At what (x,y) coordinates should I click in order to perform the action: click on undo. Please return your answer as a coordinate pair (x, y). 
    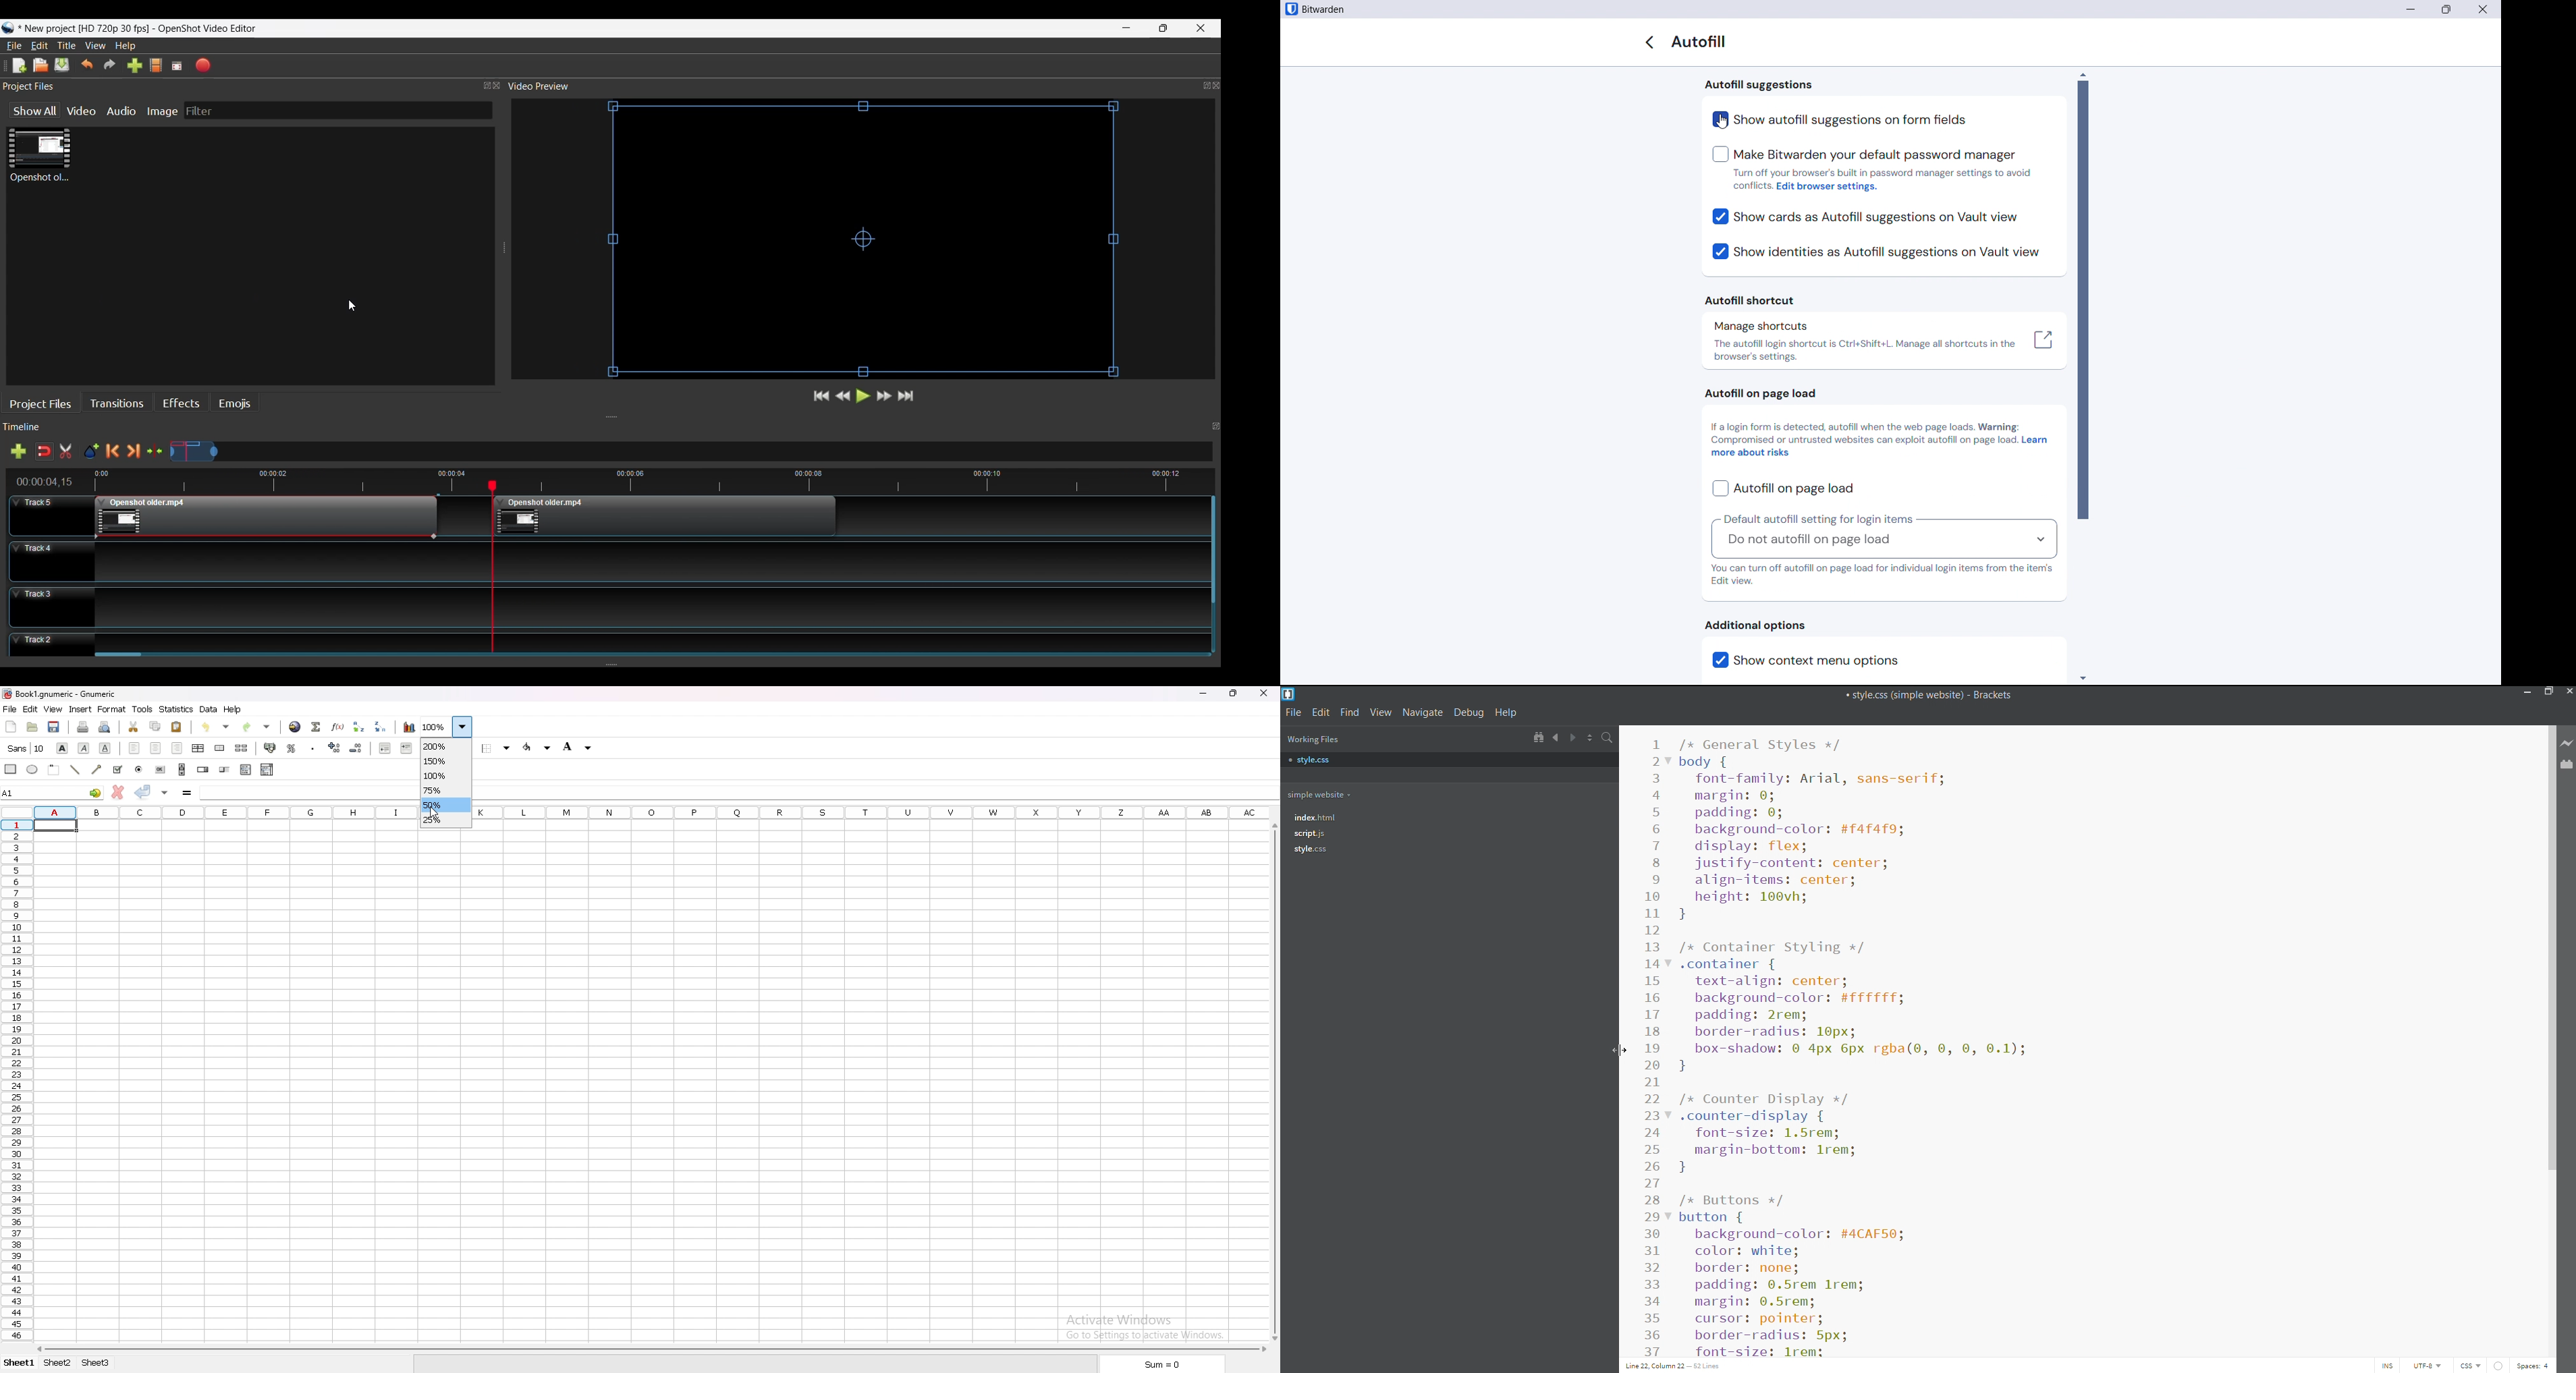
    Looking at the image, I should click on (206, 727).